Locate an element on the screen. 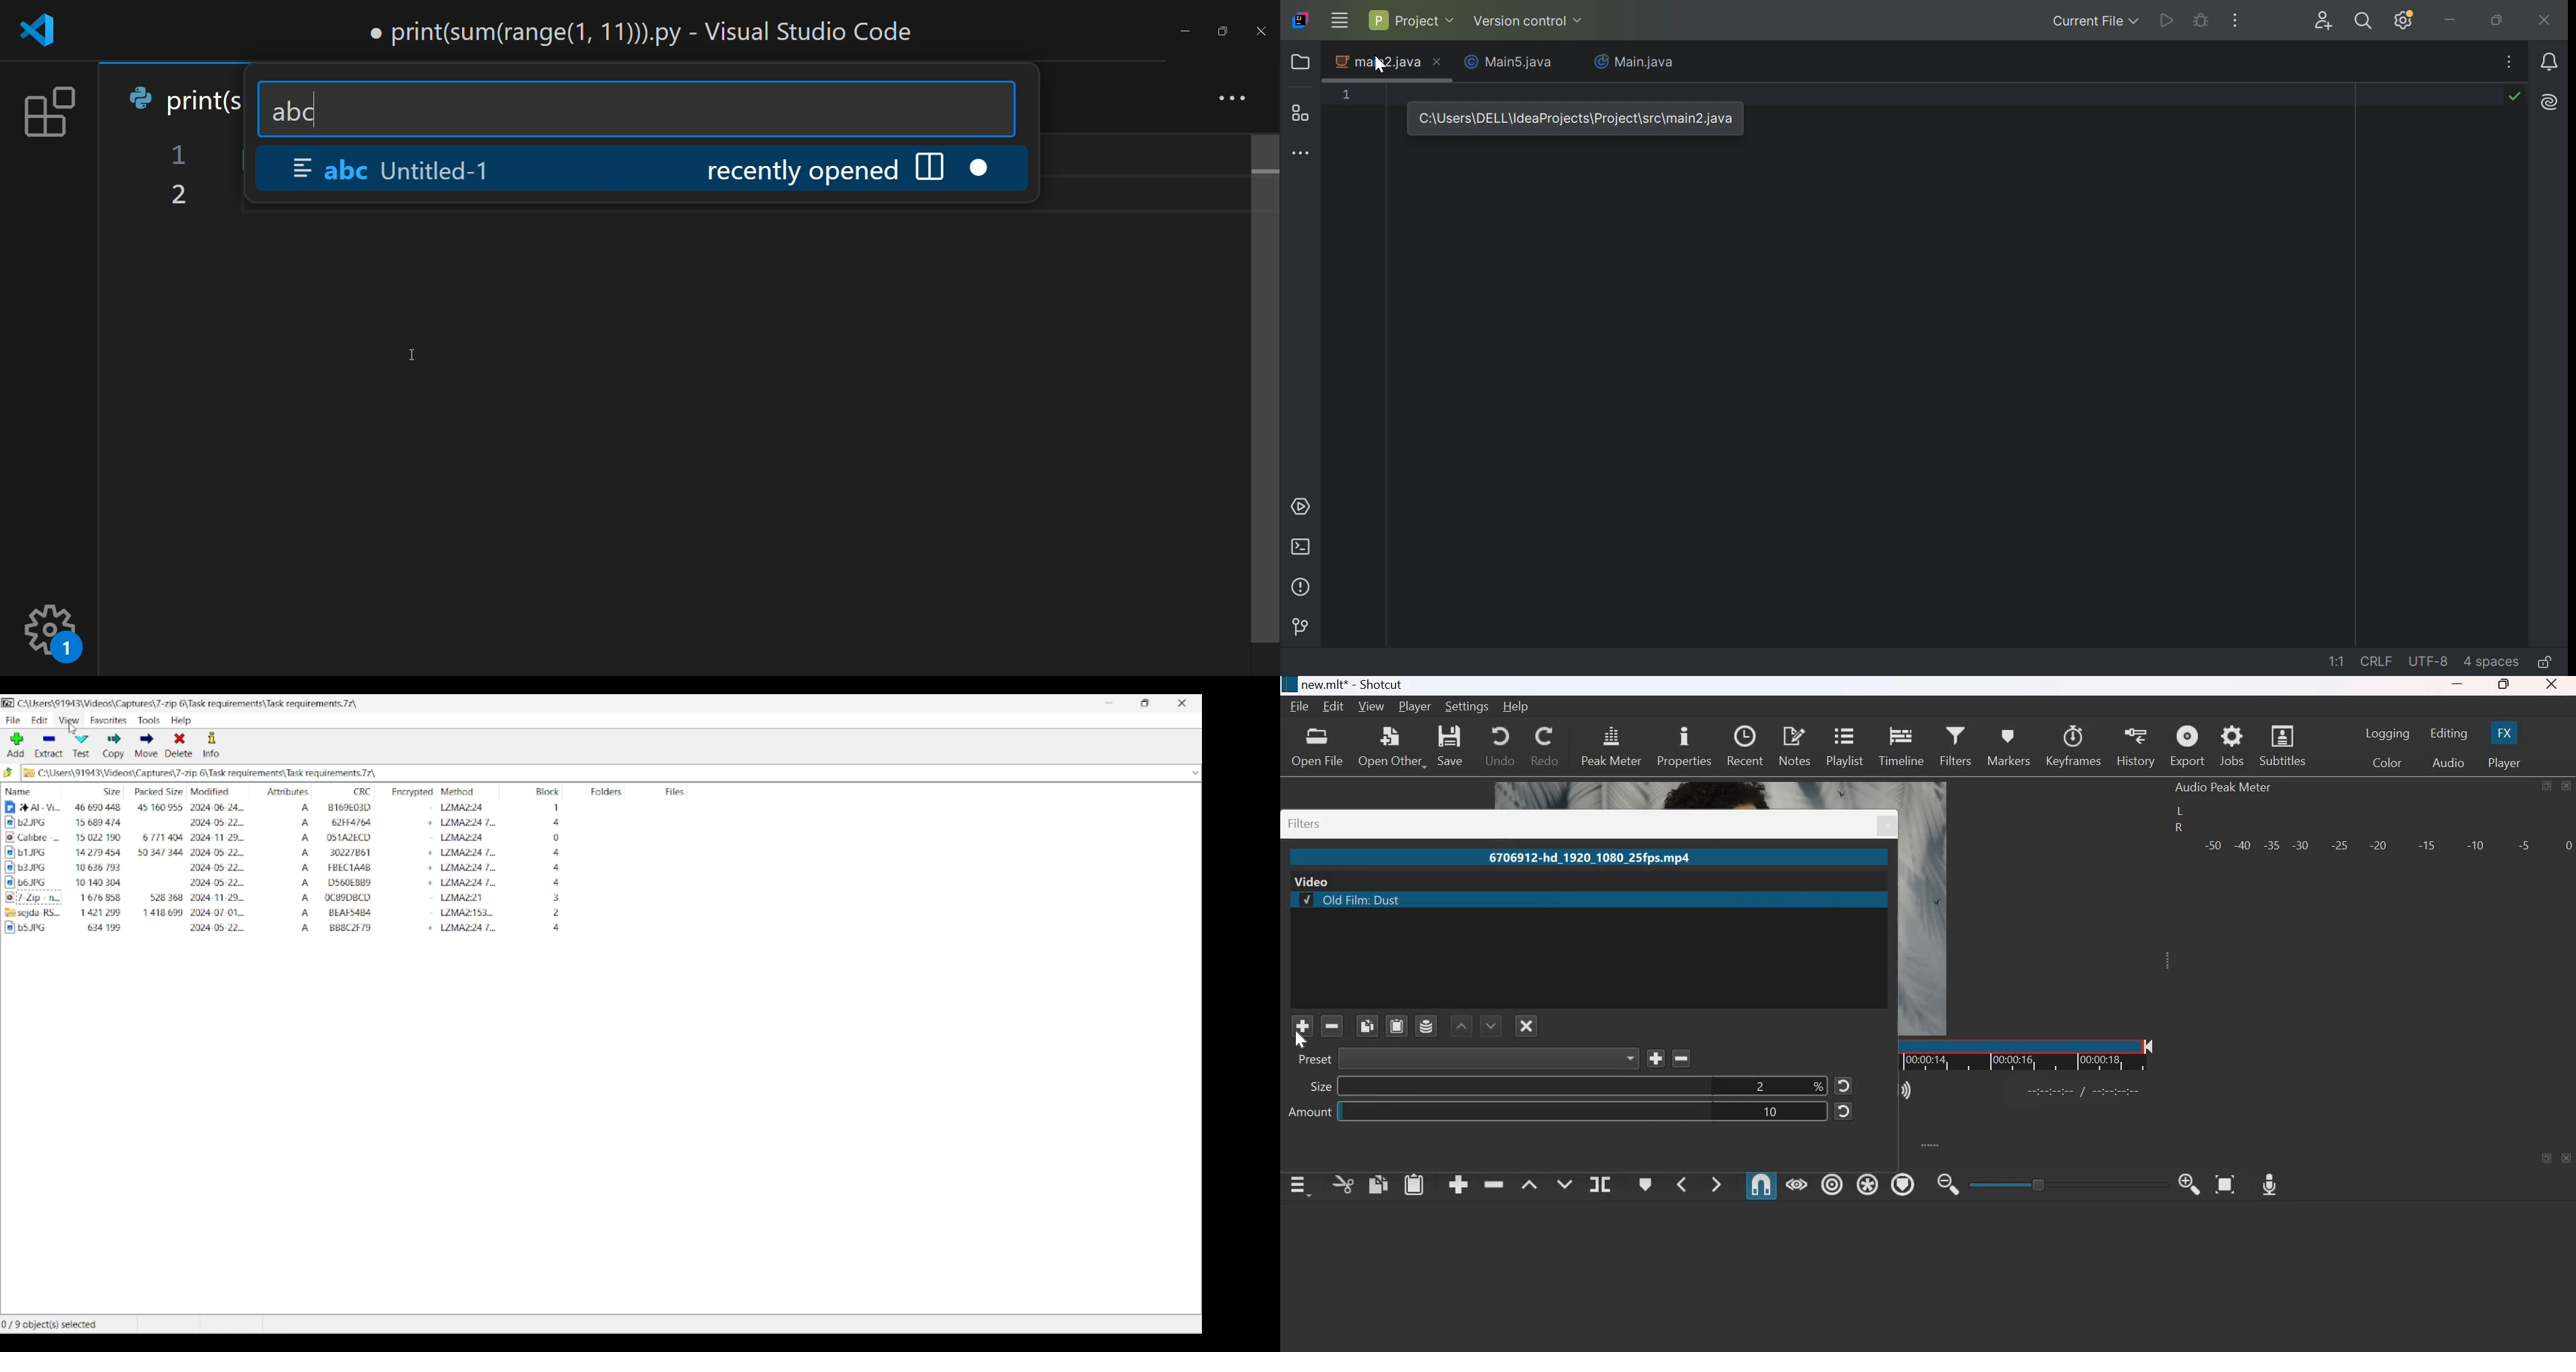 The image size is (2576, 1372). mp4 file is located at coordinates (1593, 857).